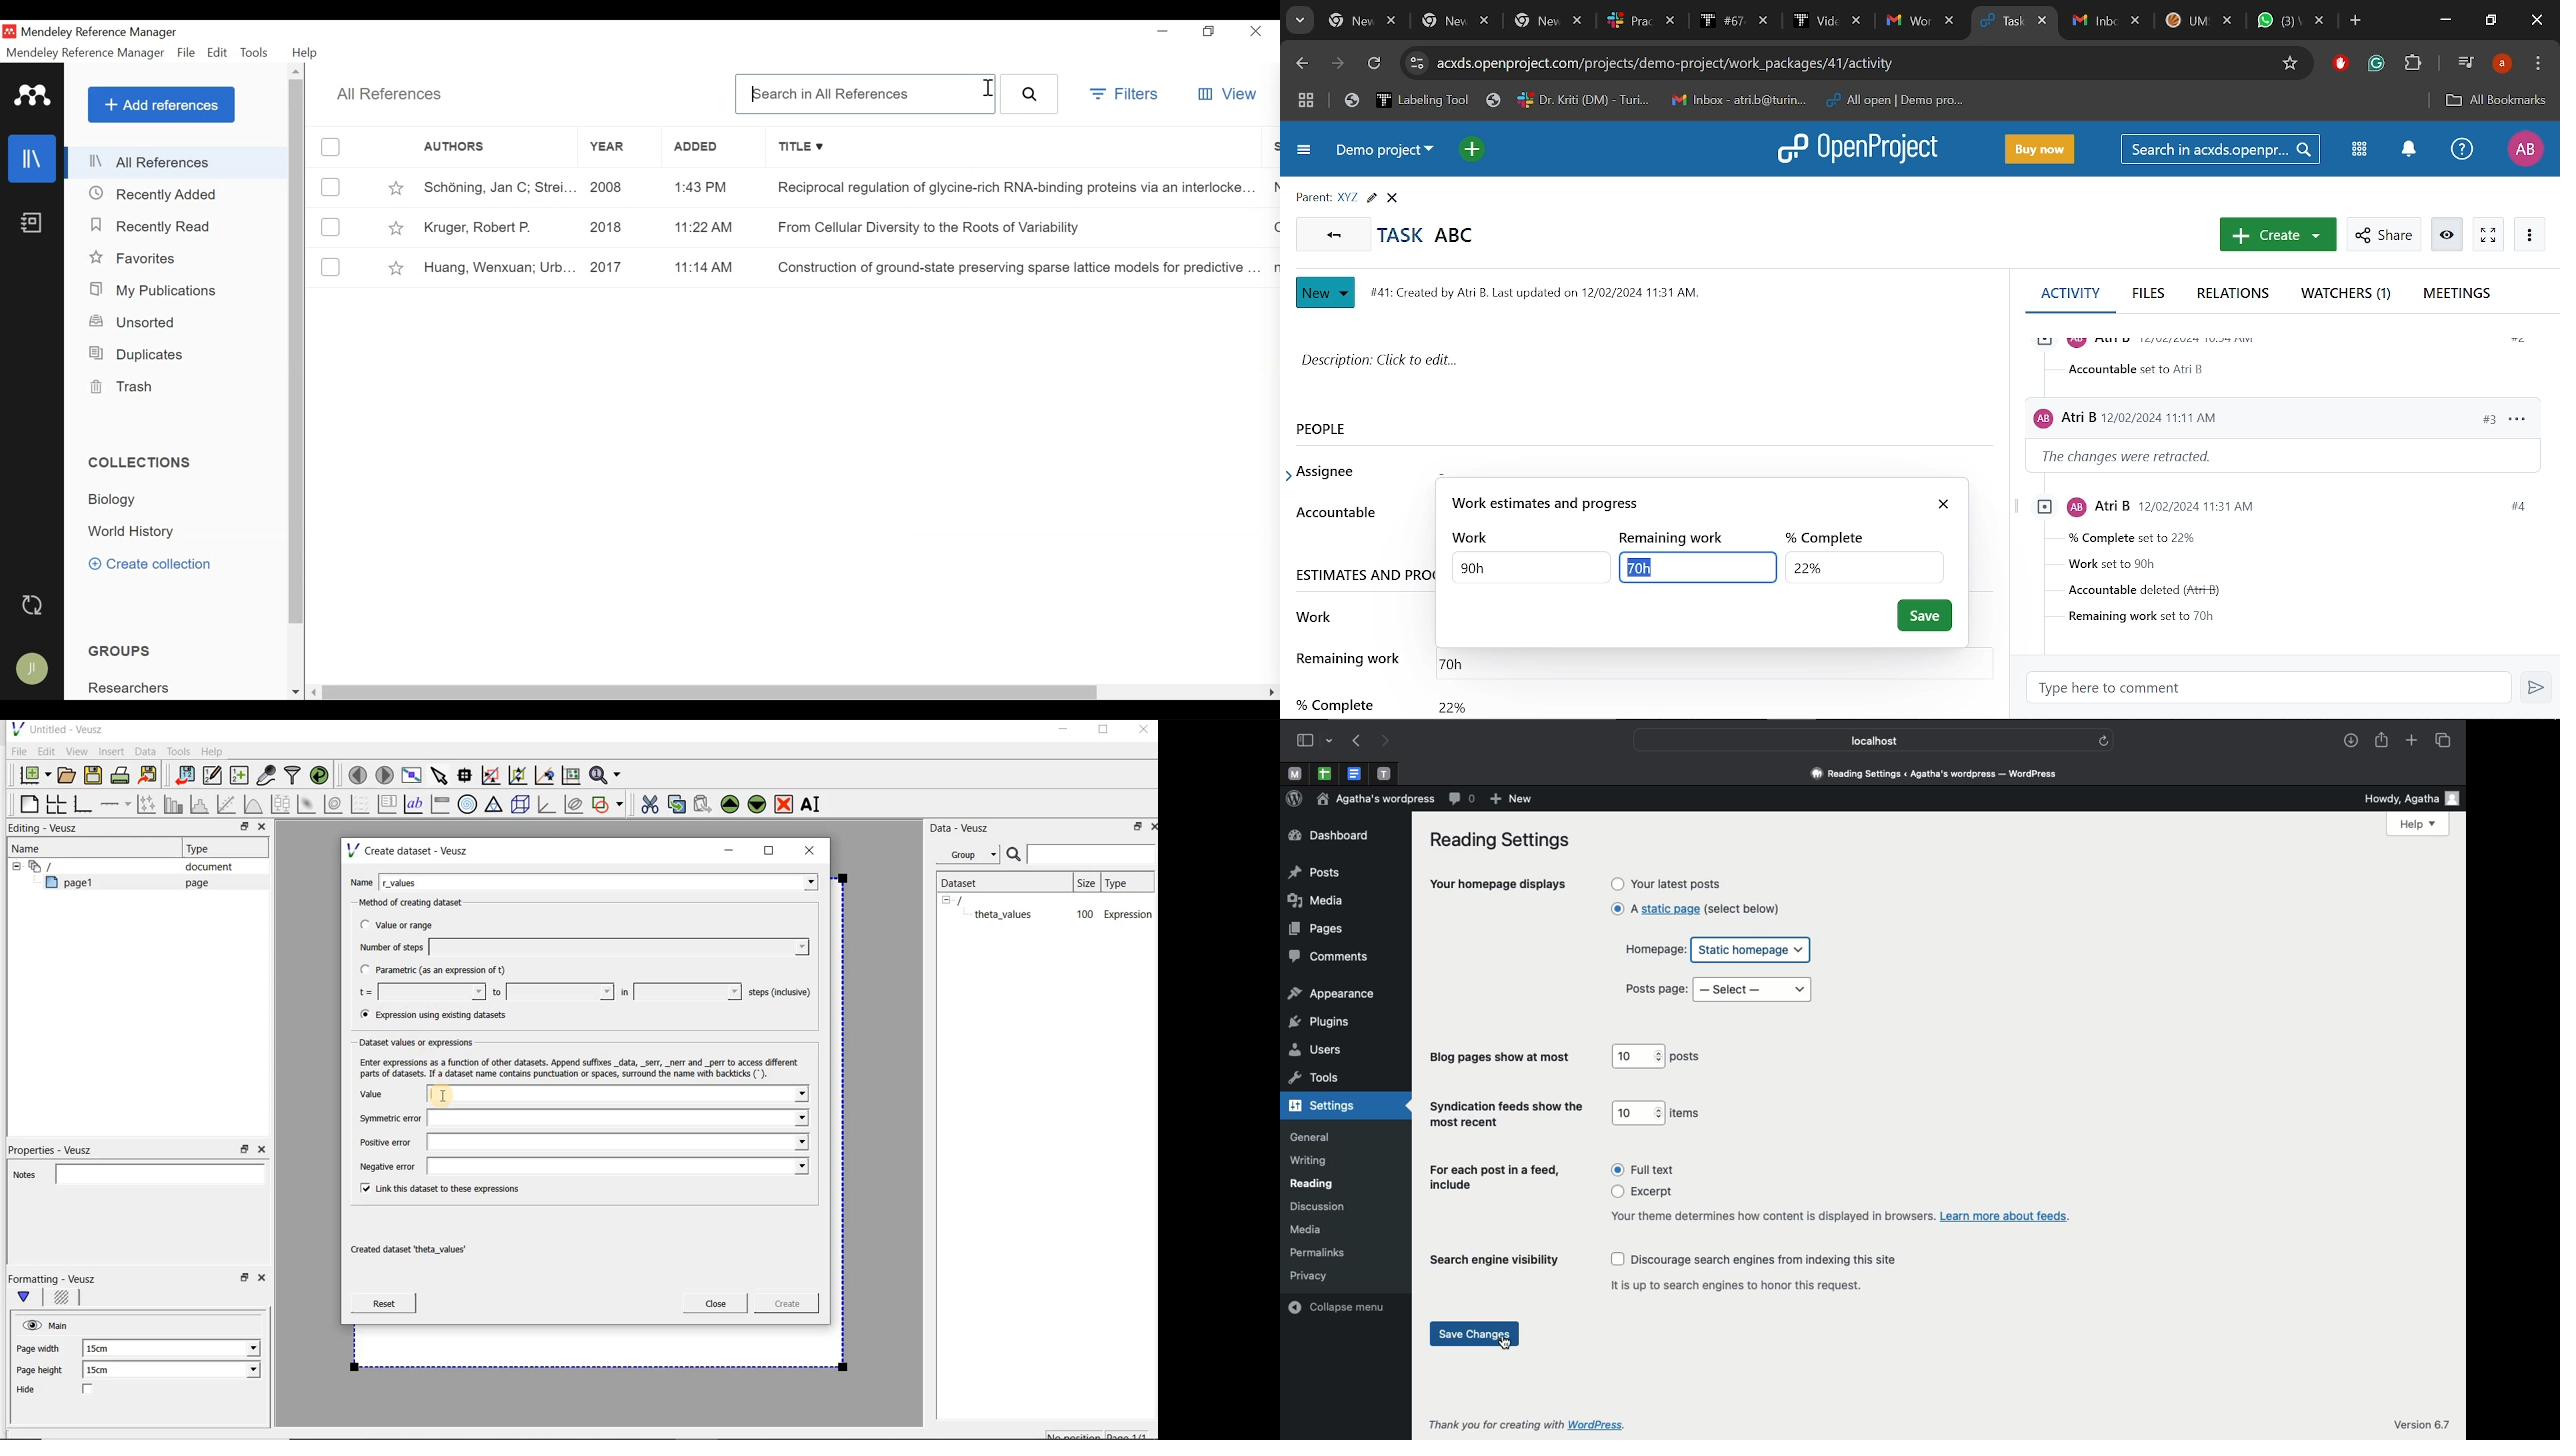 The width and height of the screenshot is (2576, 1456). Describe the element at coordinates (1530, 568) in the screenshot. I see `TOtal work` at that location.